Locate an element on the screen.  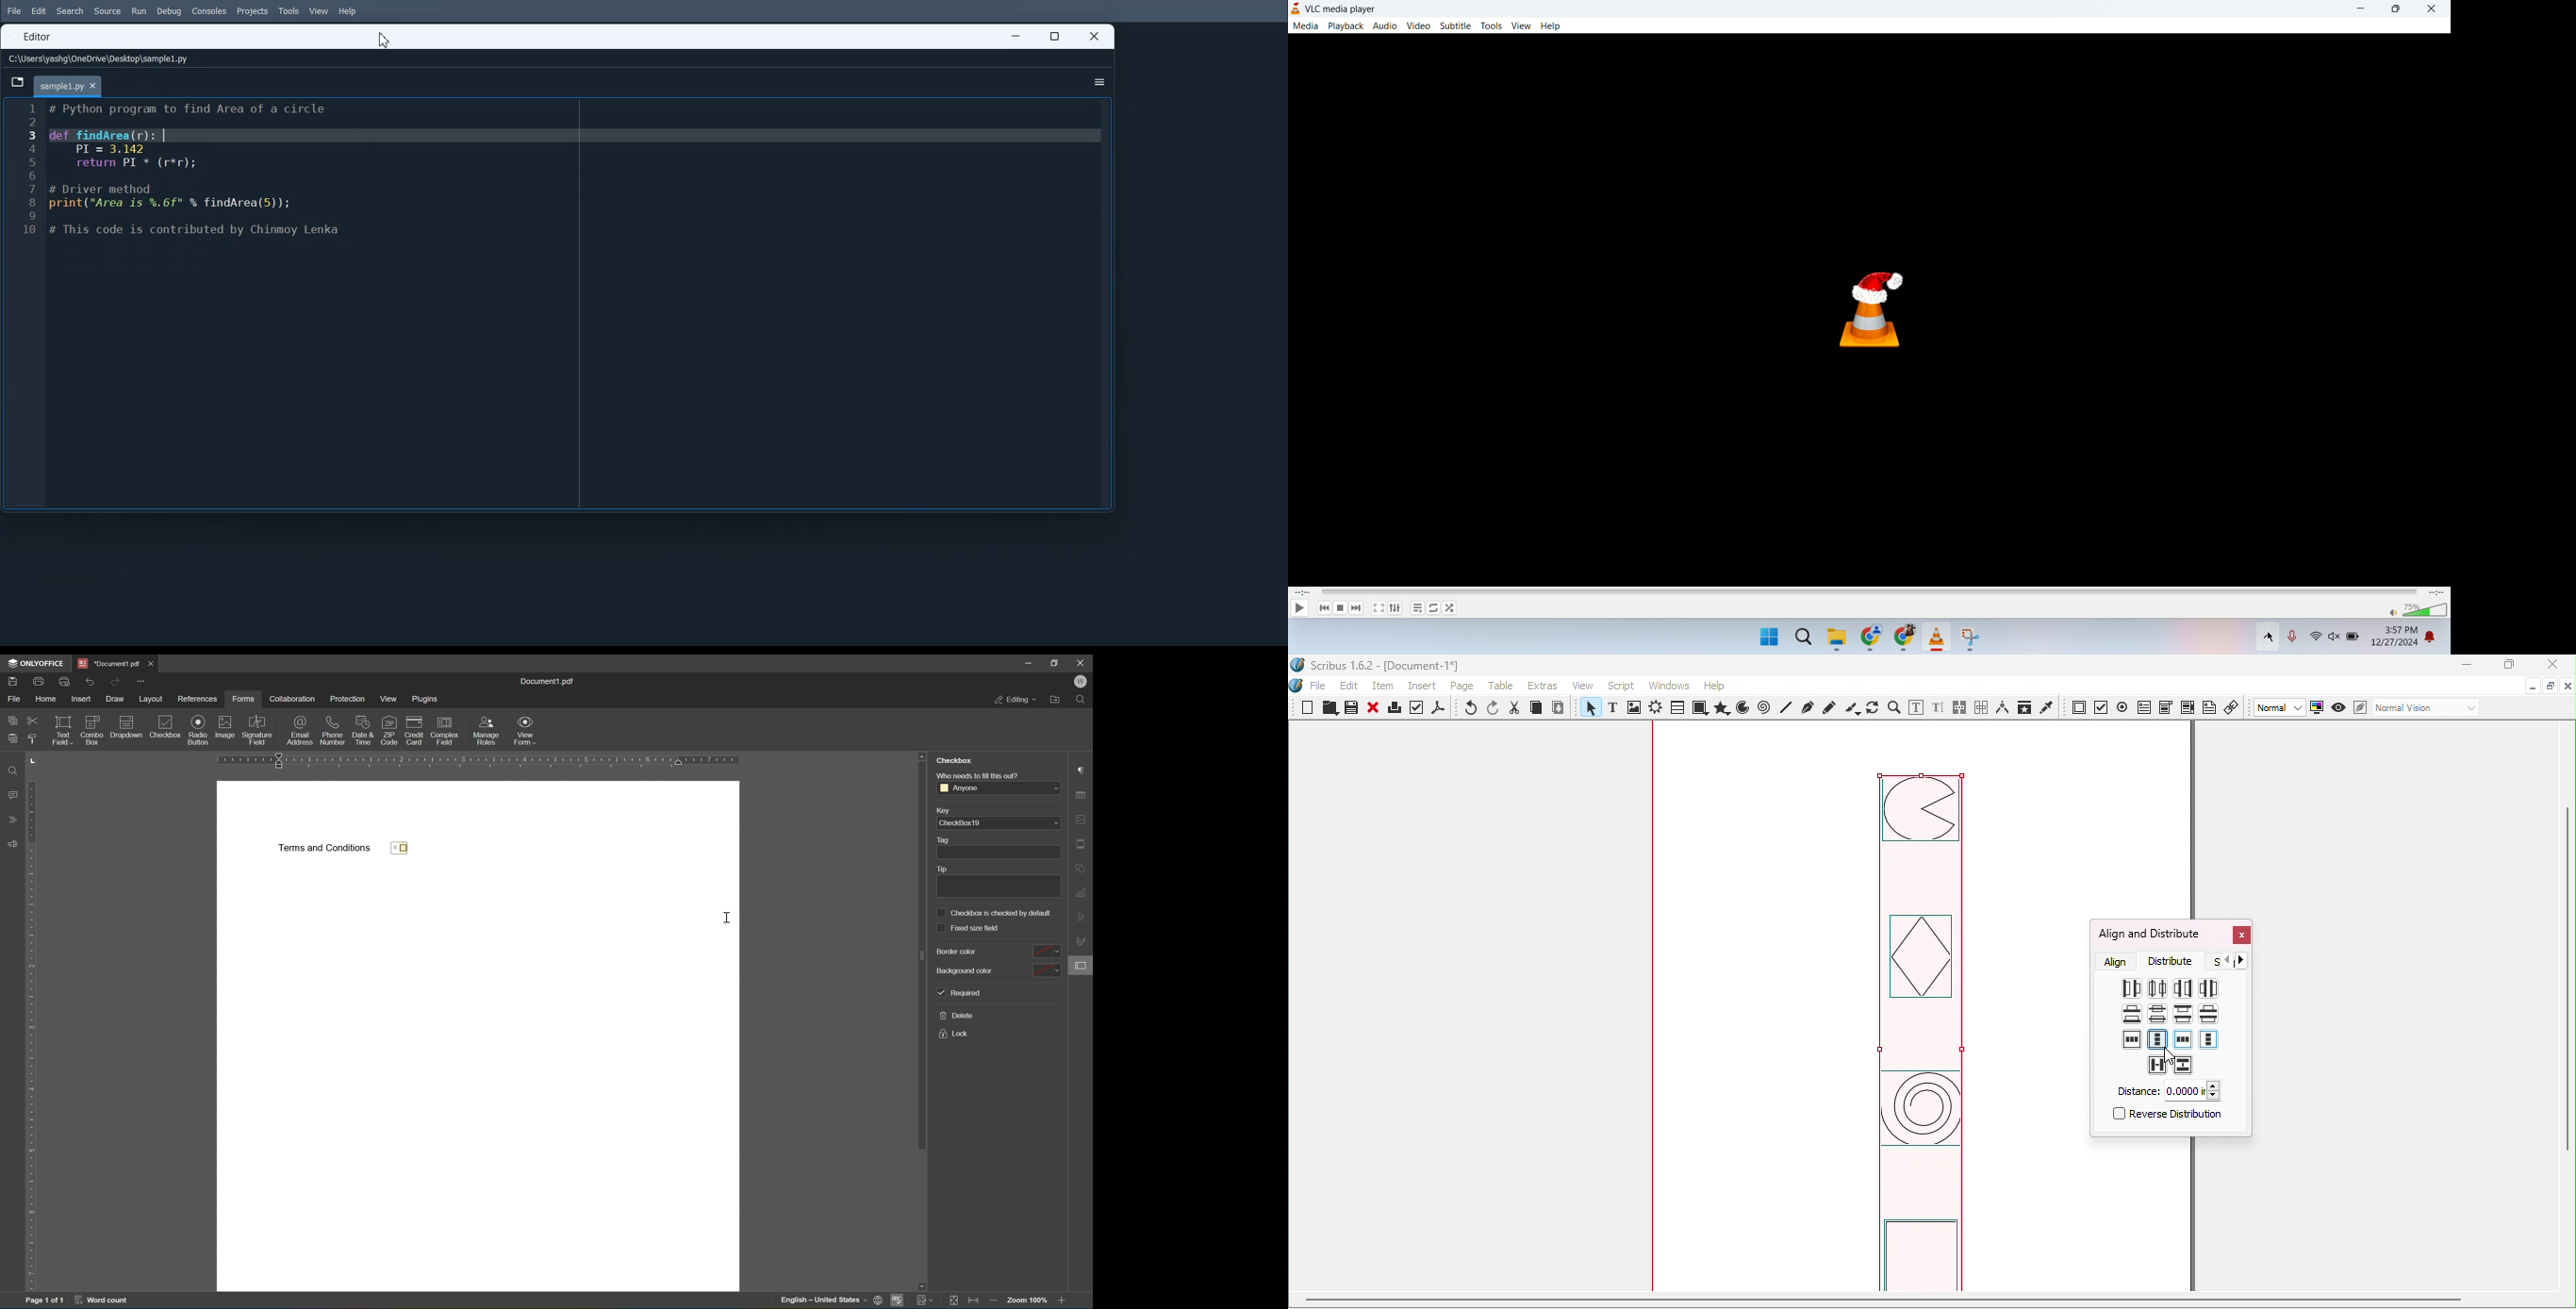
Vertical scroll bar is located at coordinates (2568, 1008).